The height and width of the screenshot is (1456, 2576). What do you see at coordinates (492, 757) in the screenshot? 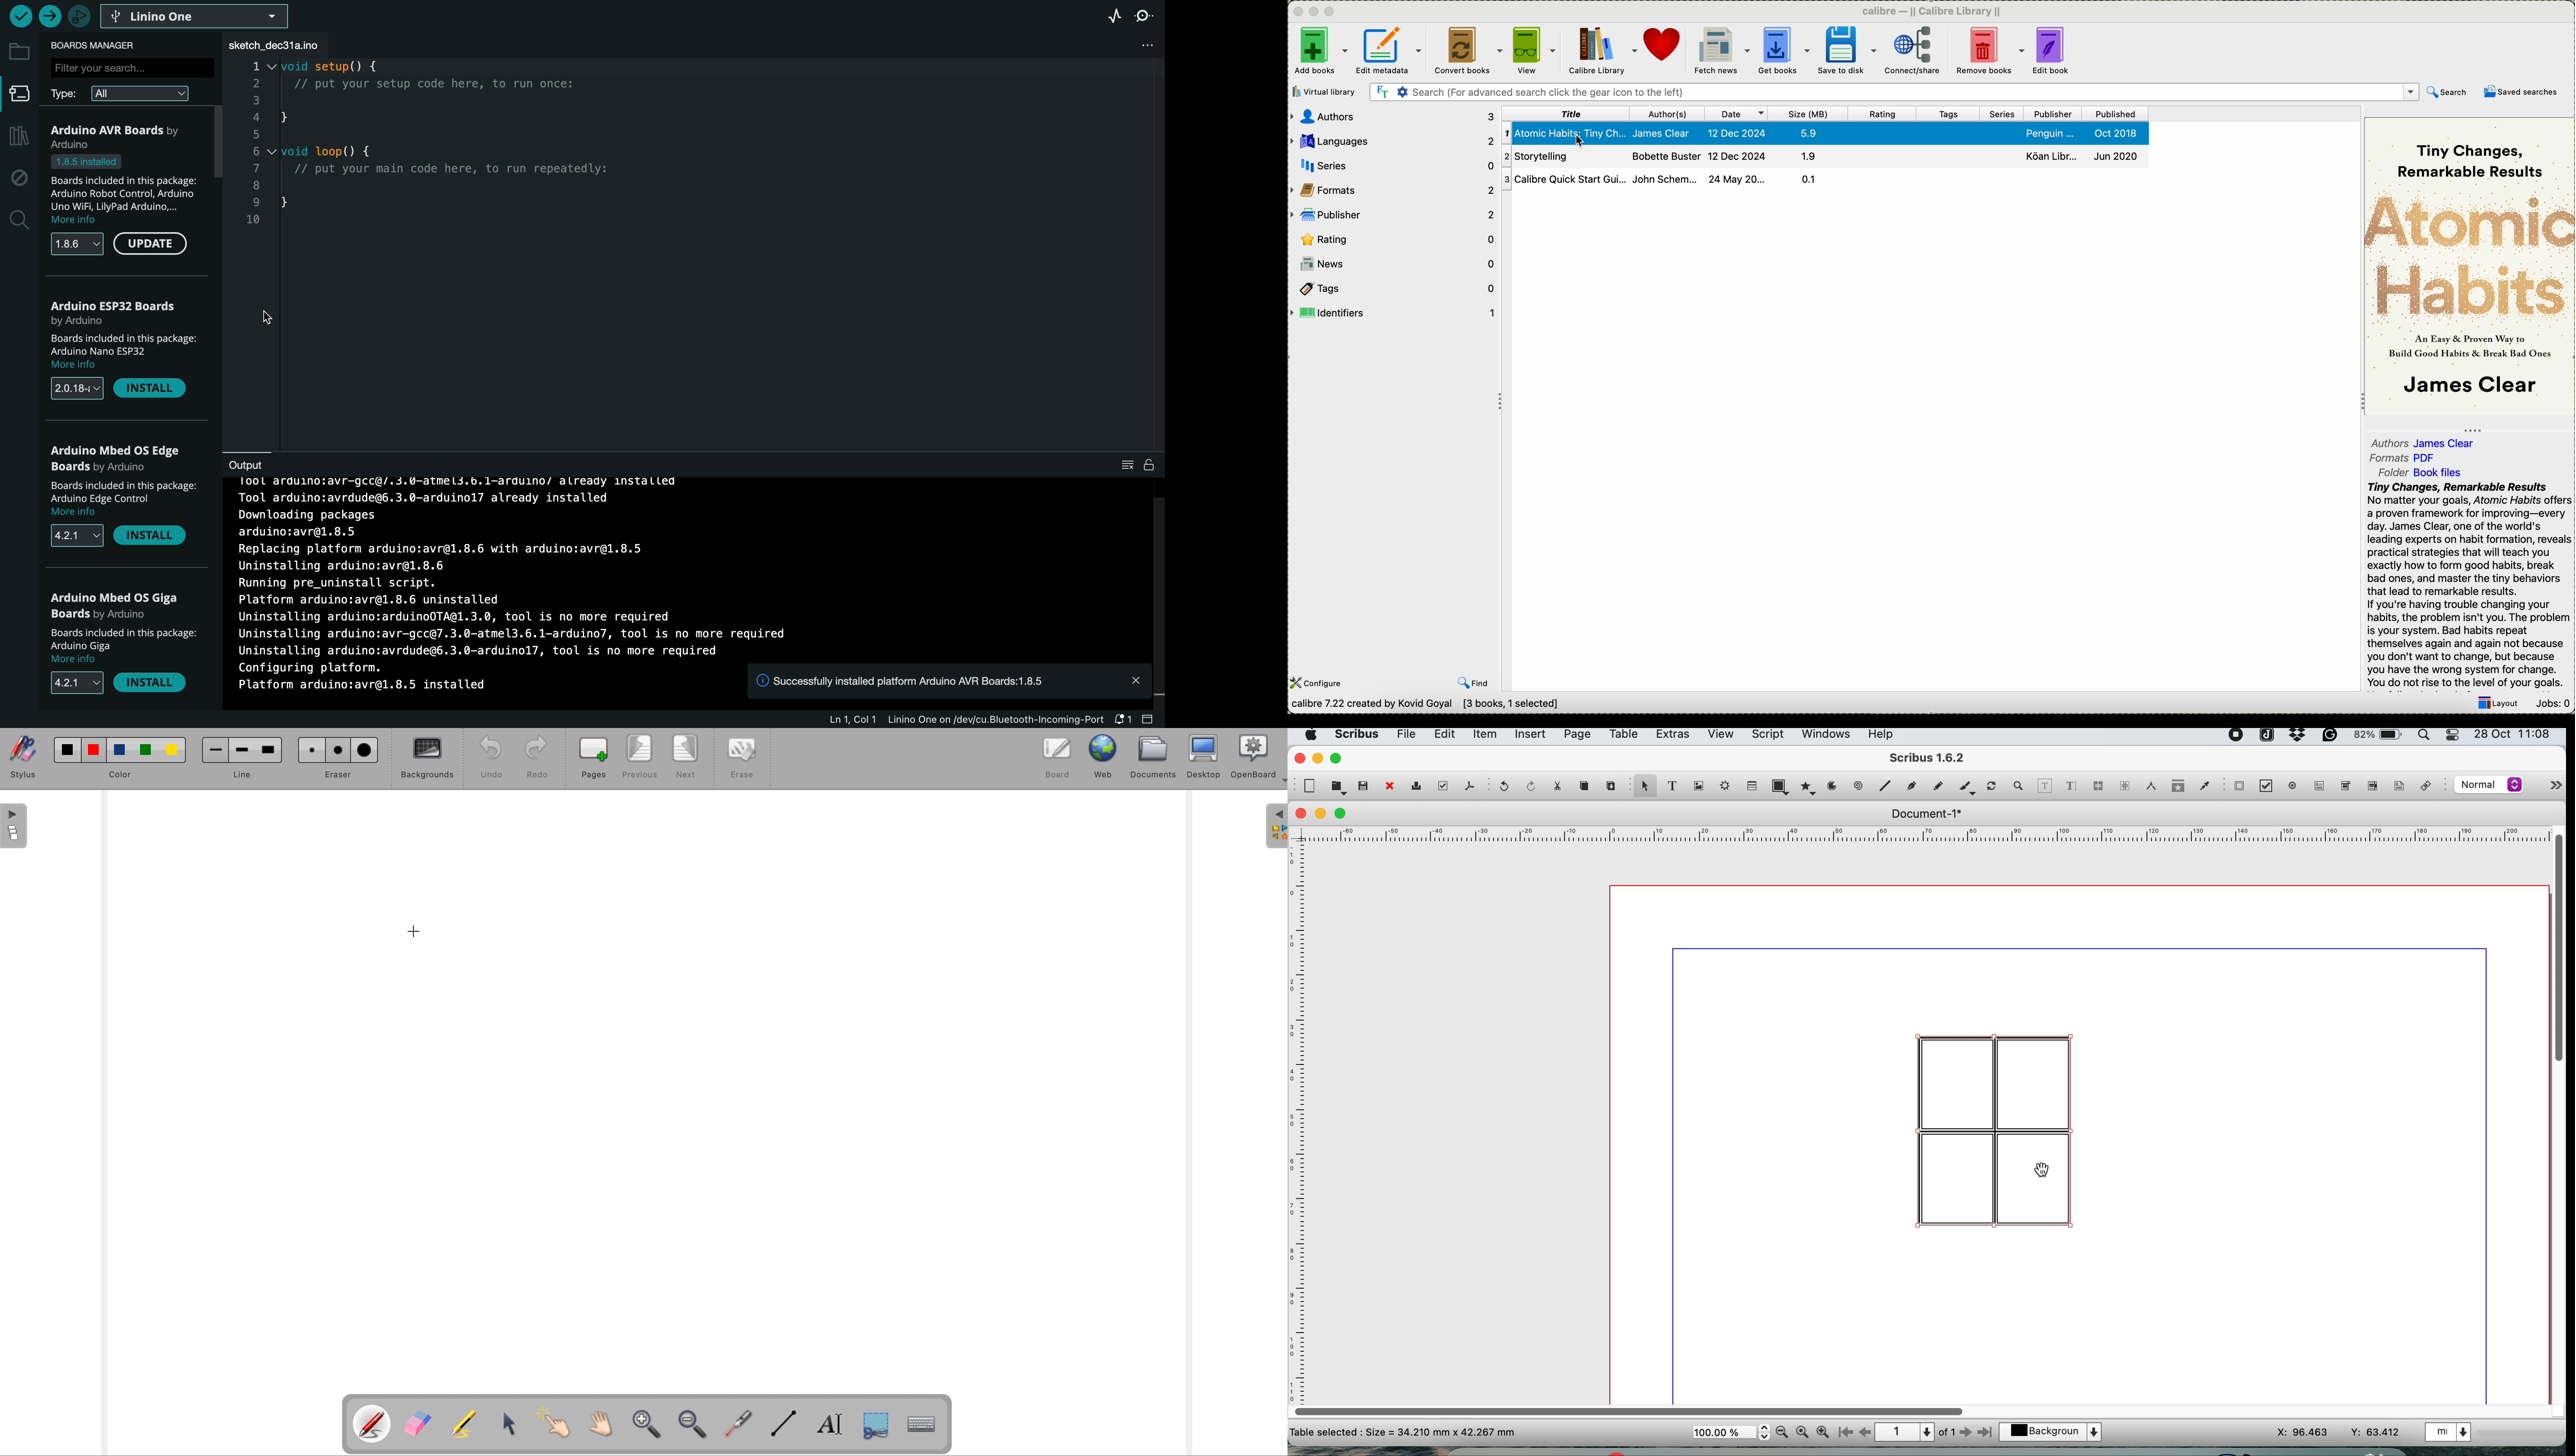
I see `undo` at bounding box center [492, 757].